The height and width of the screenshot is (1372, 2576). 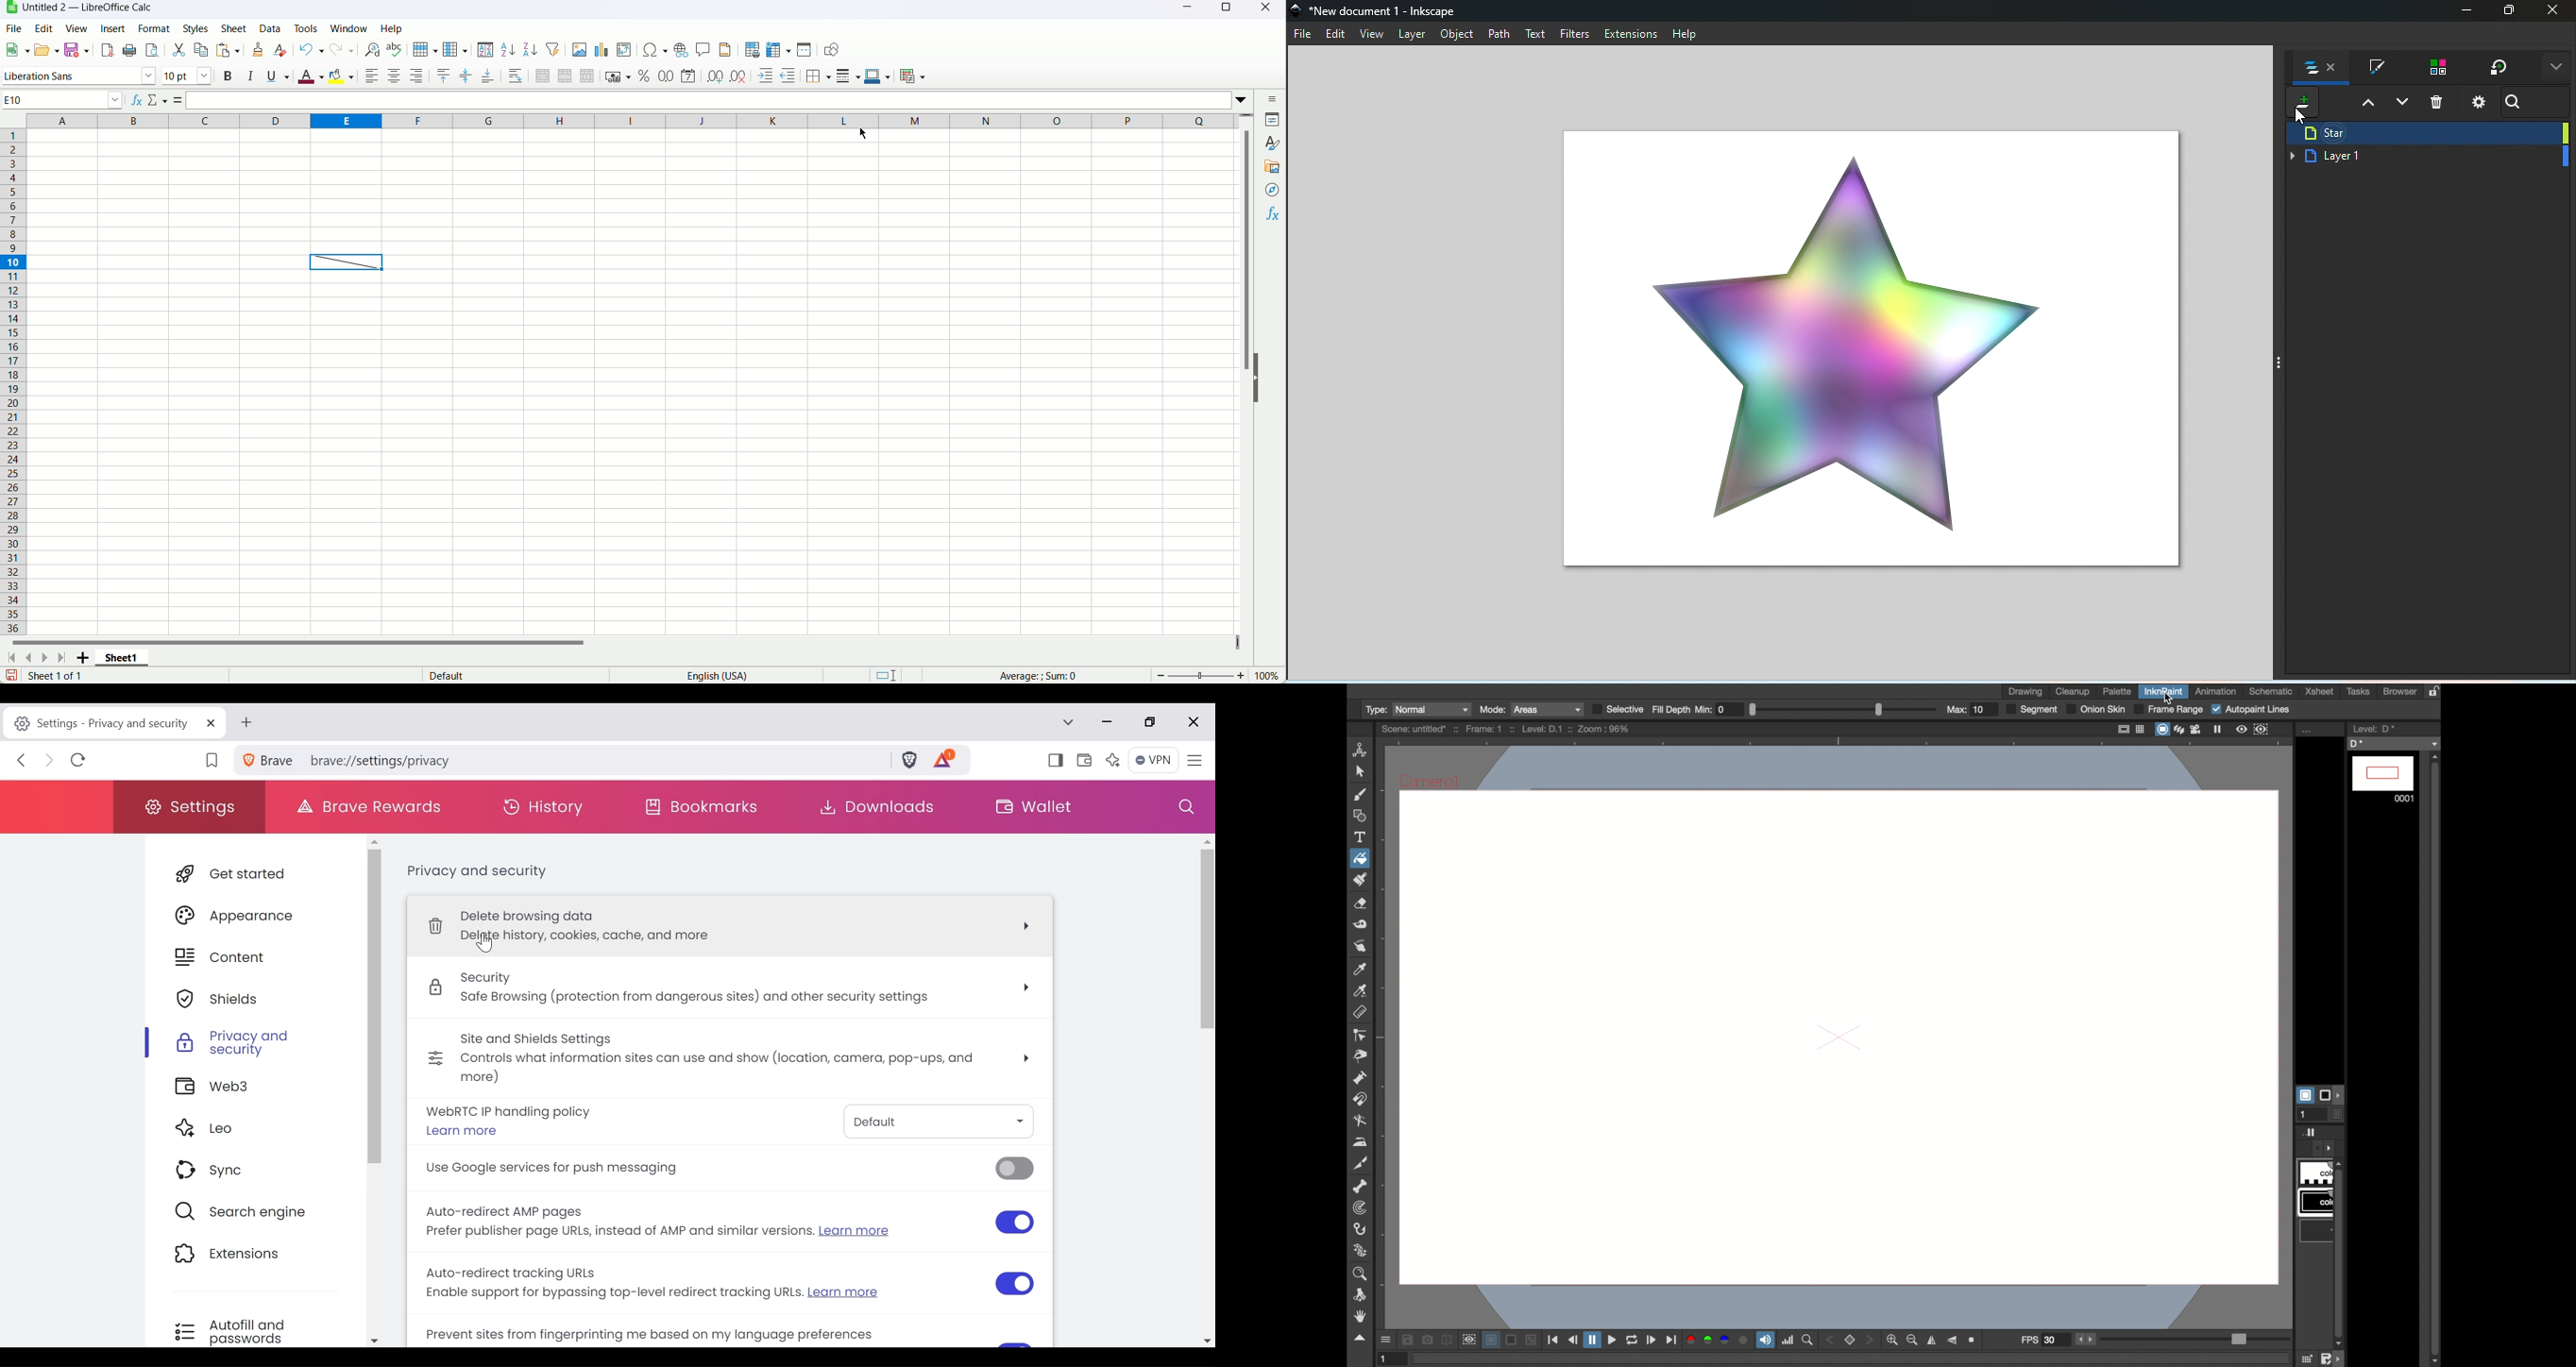 I want to click on Objects ad layers, so click(x=2323, y=70).